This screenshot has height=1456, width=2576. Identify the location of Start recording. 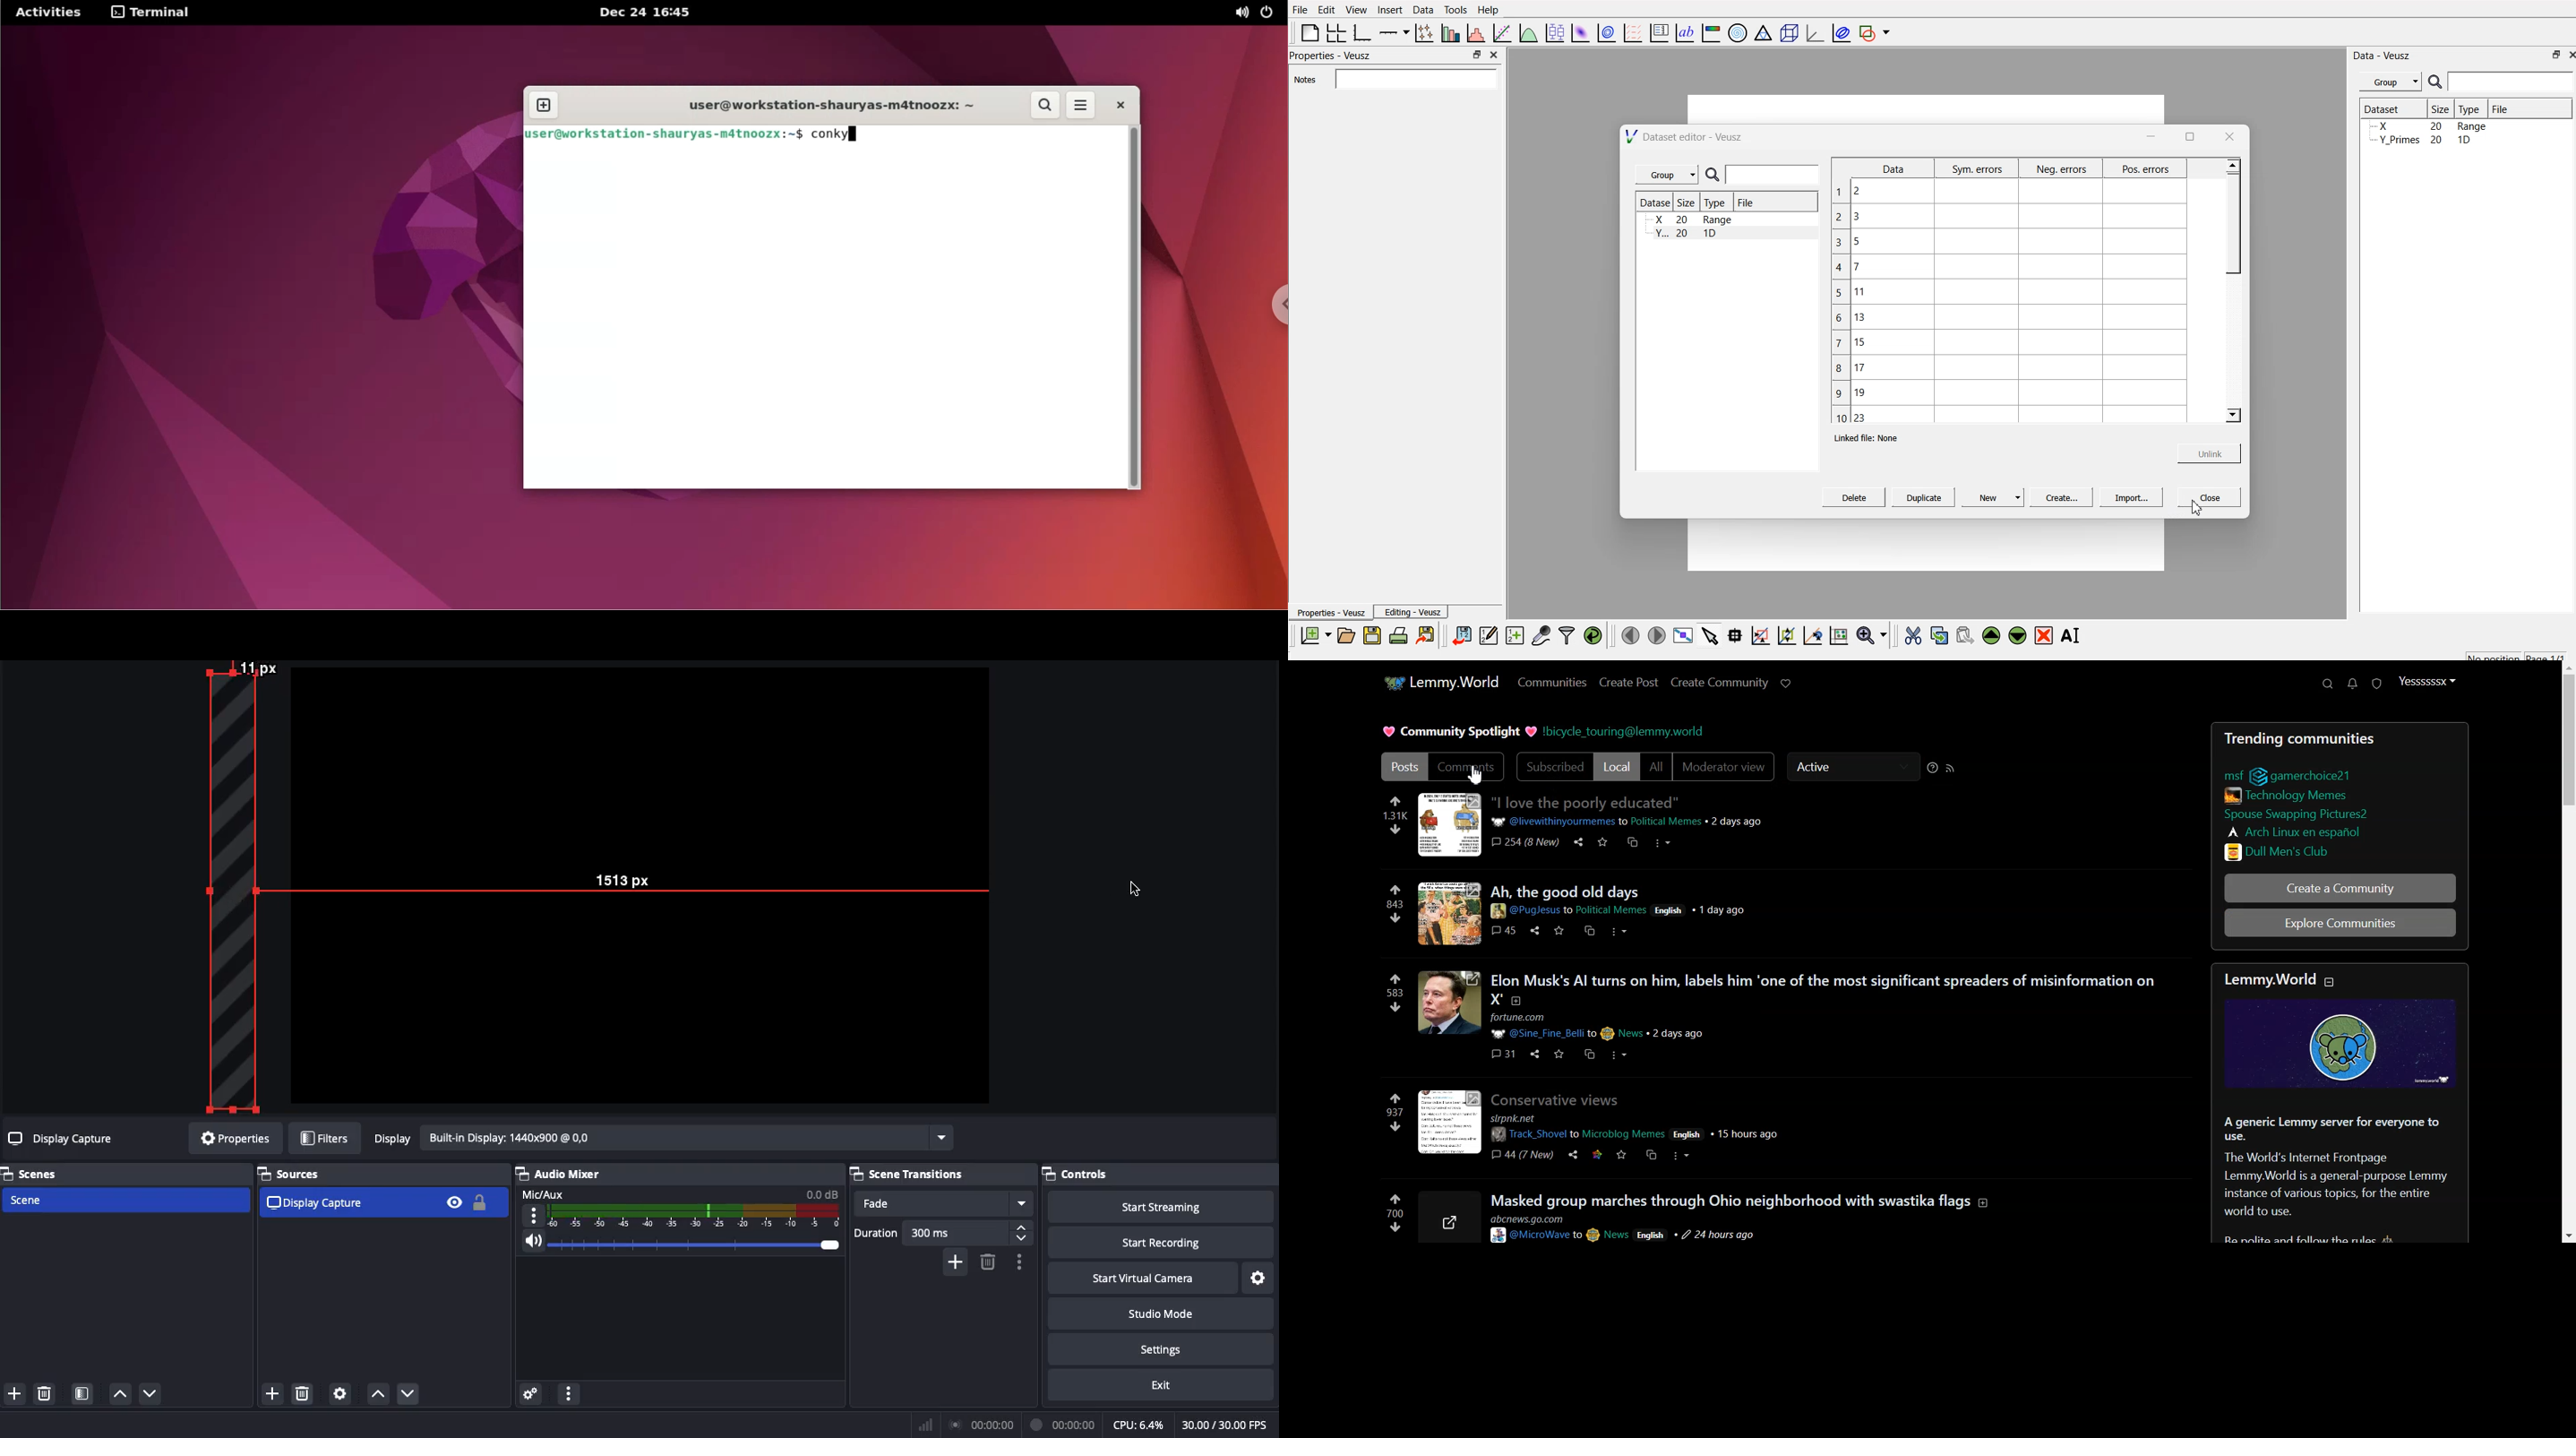
(1164, 1241).